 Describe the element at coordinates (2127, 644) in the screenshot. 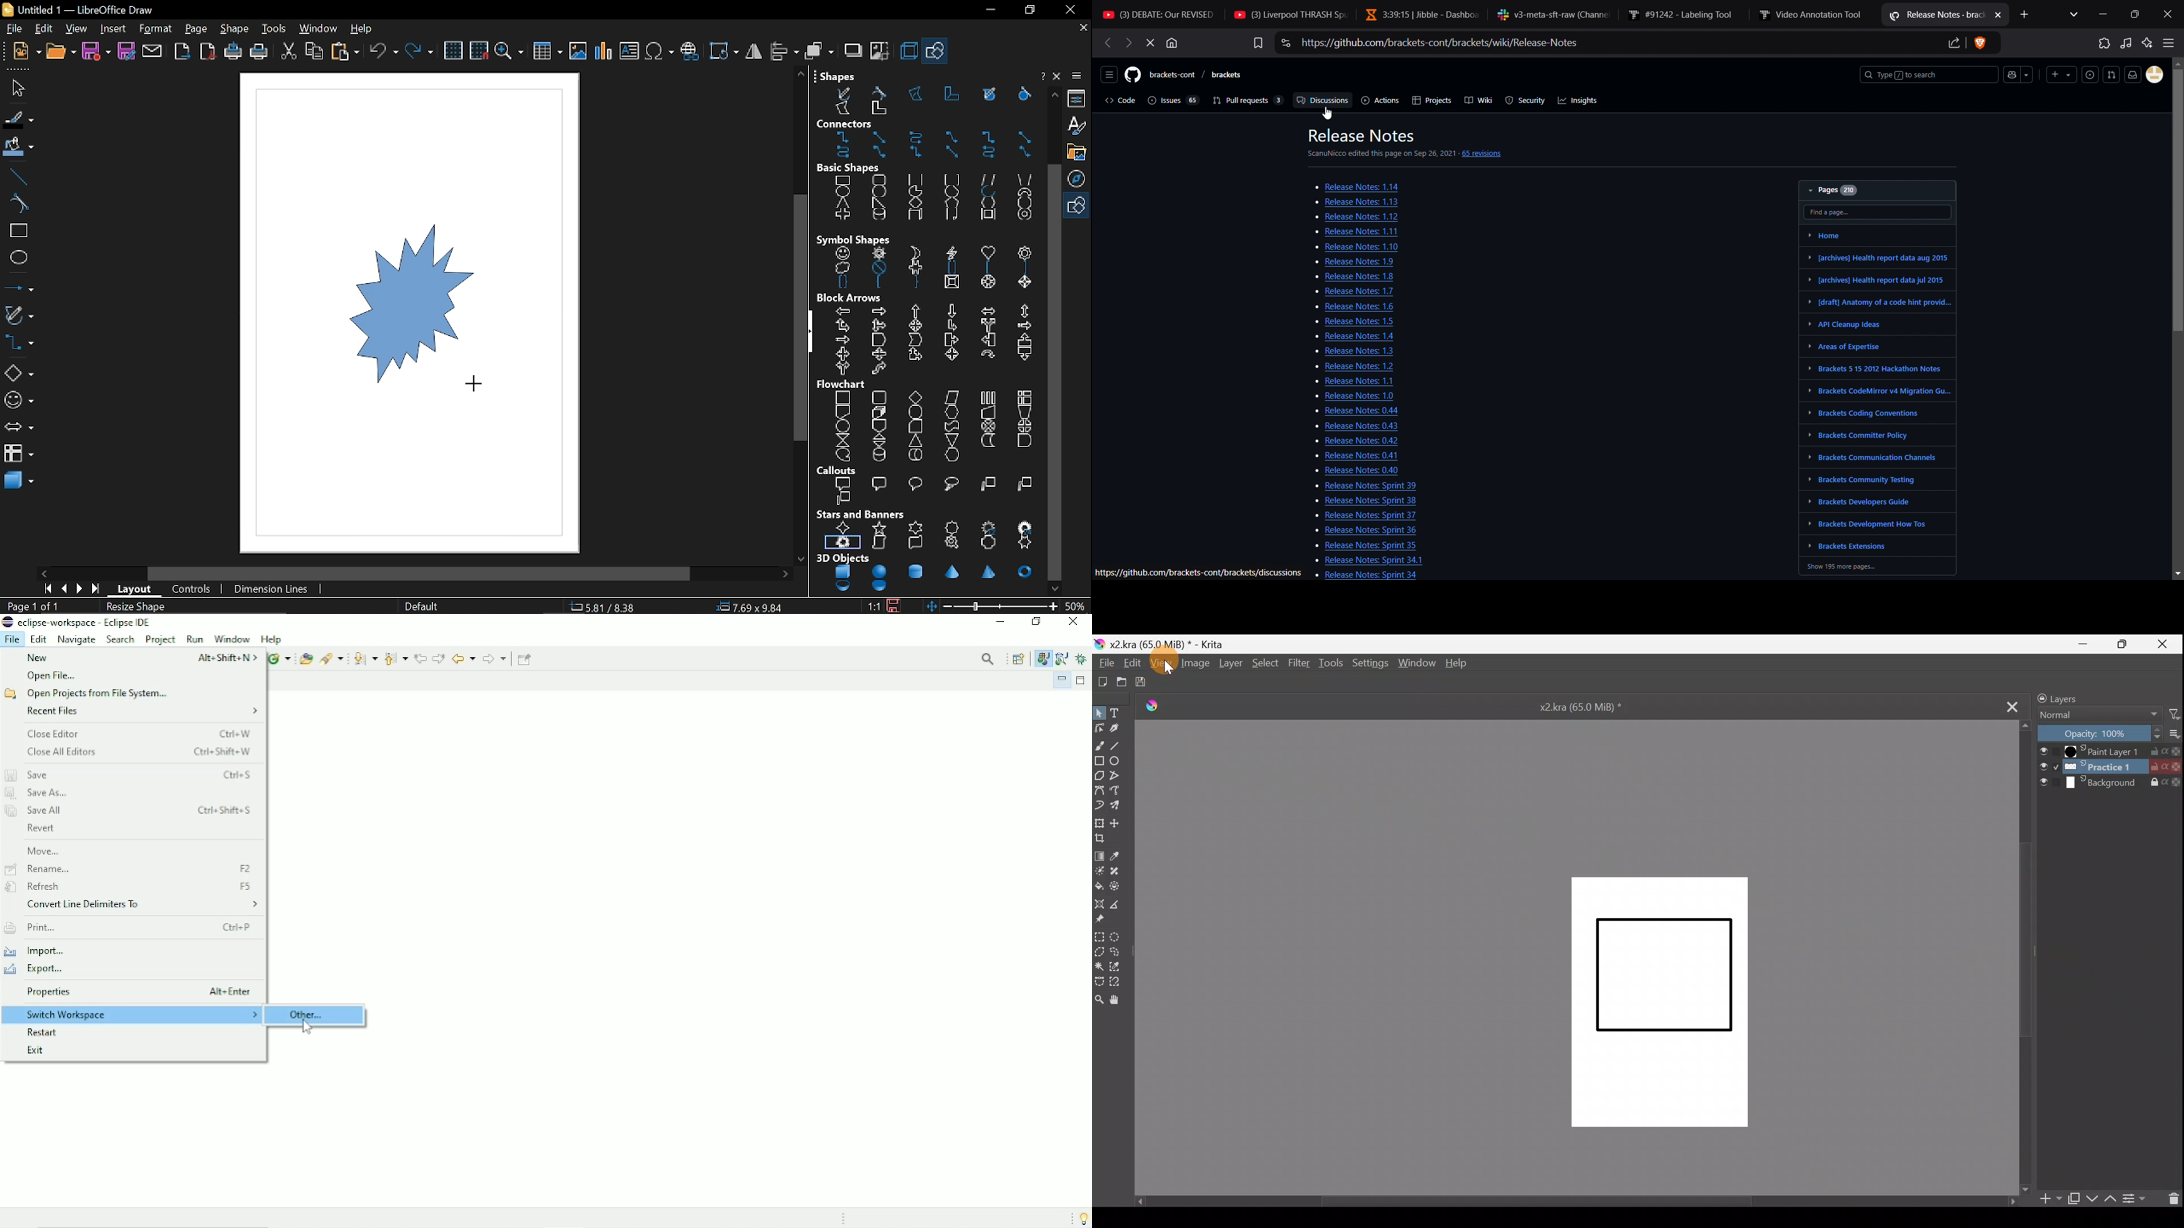

I see `Maximise` at that location.